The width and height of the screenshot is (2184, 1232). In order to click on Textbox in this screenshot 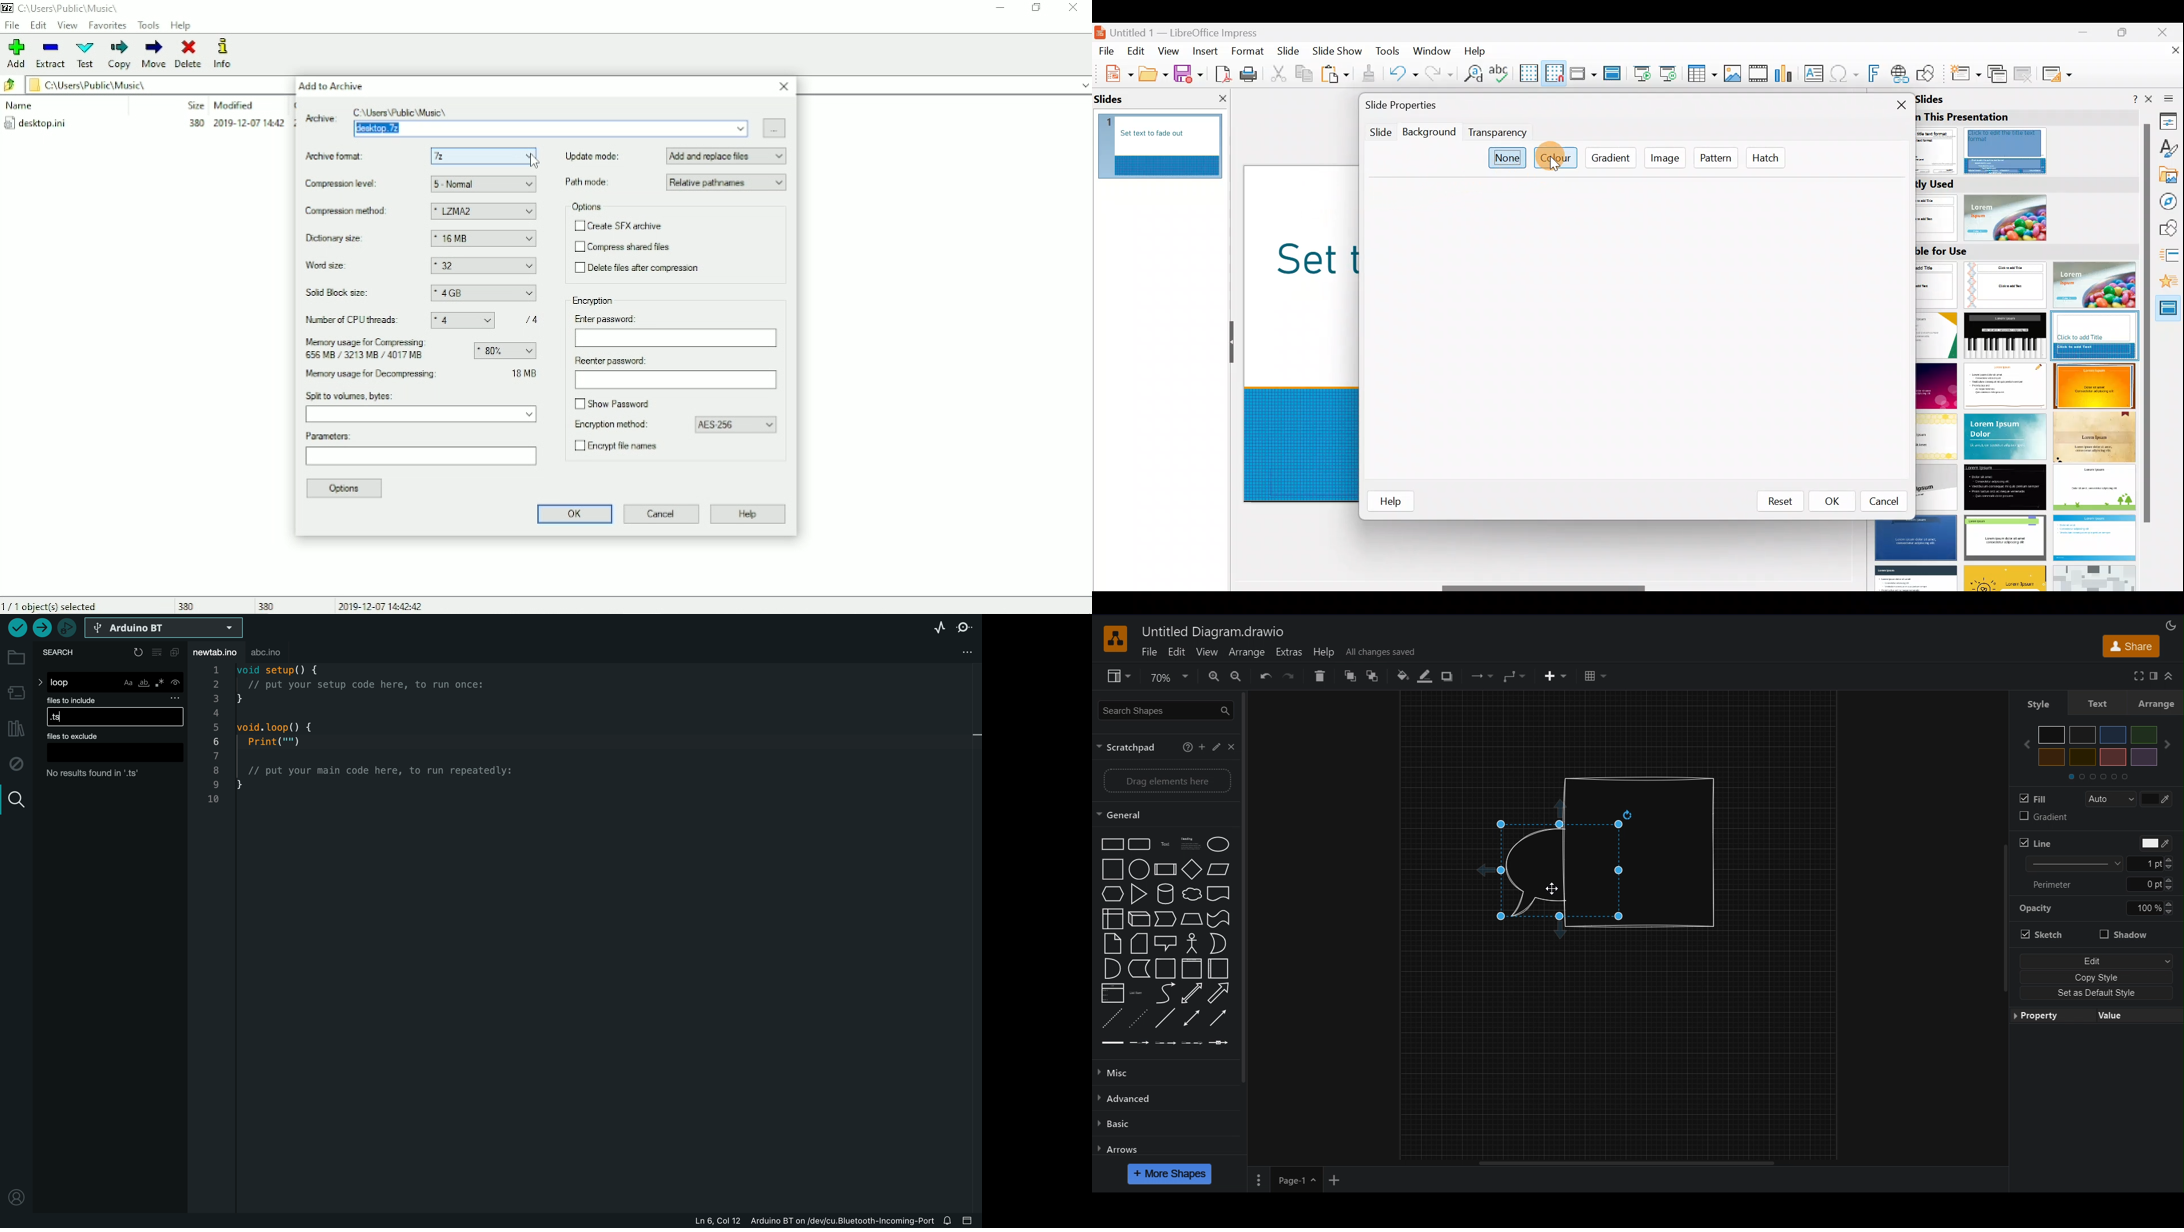, I will do `click(1191, 844)`.